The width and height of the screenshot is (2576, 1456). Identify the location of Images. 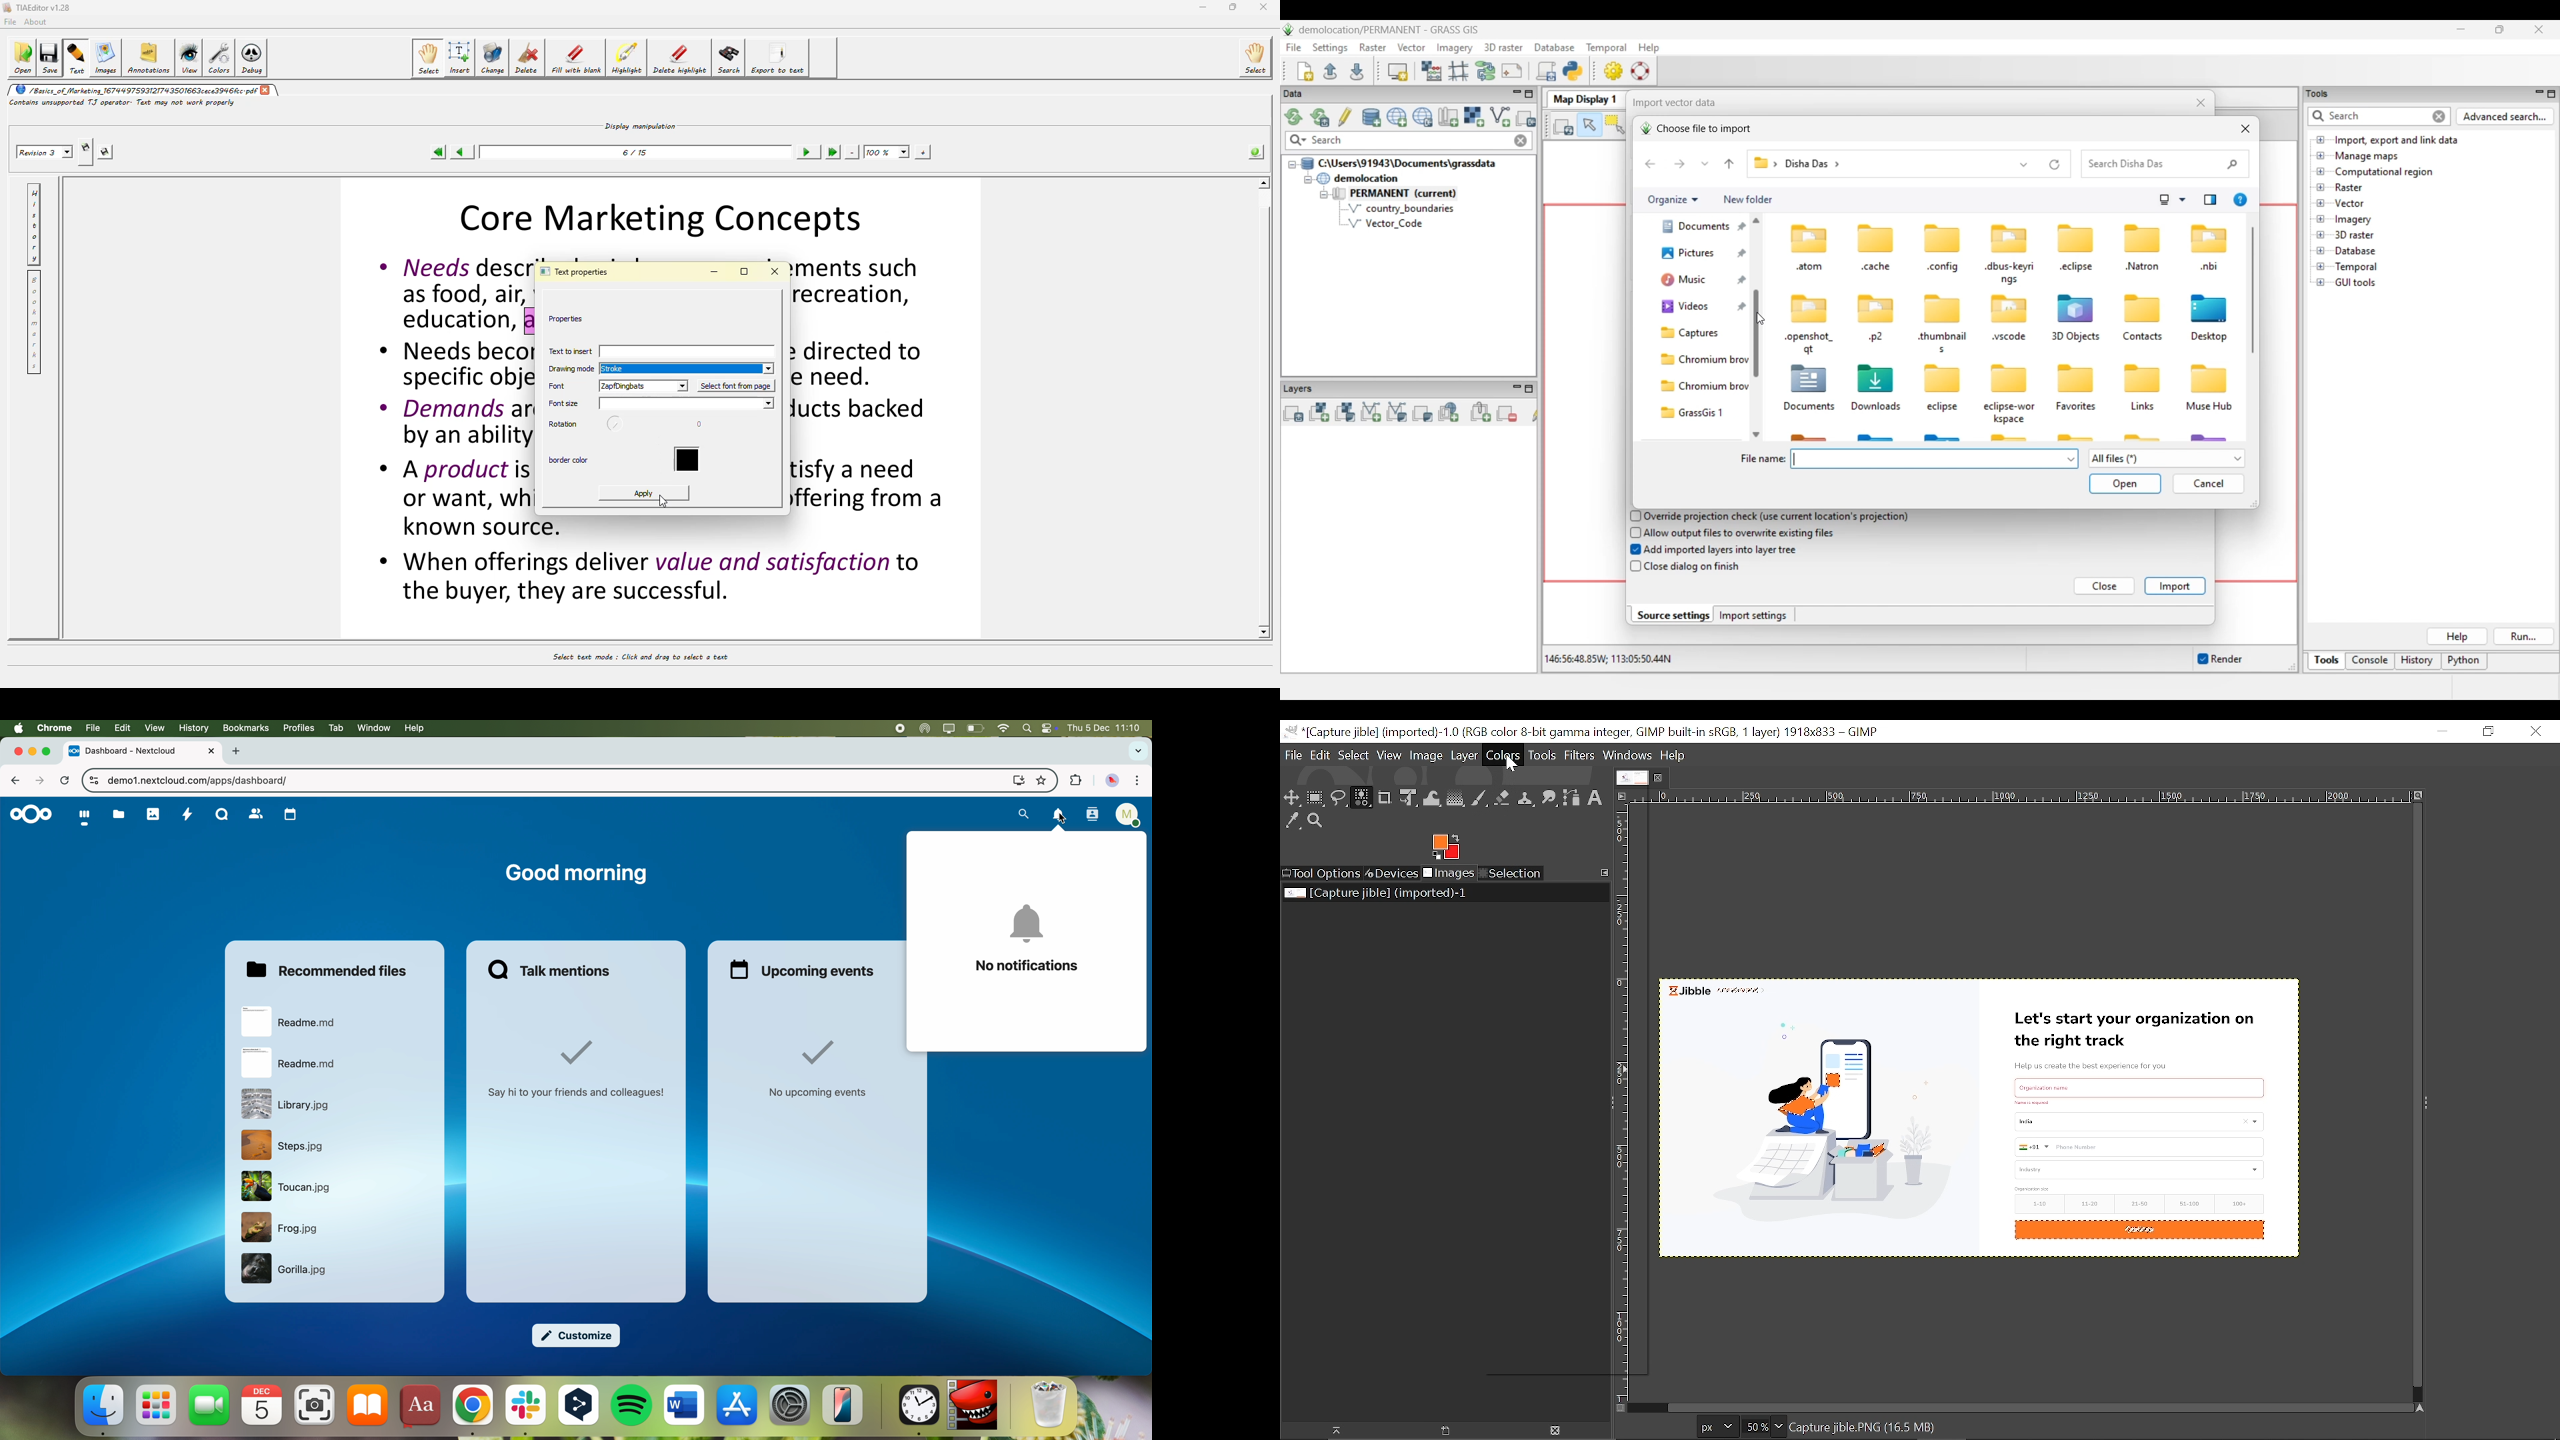
(1448, 874).